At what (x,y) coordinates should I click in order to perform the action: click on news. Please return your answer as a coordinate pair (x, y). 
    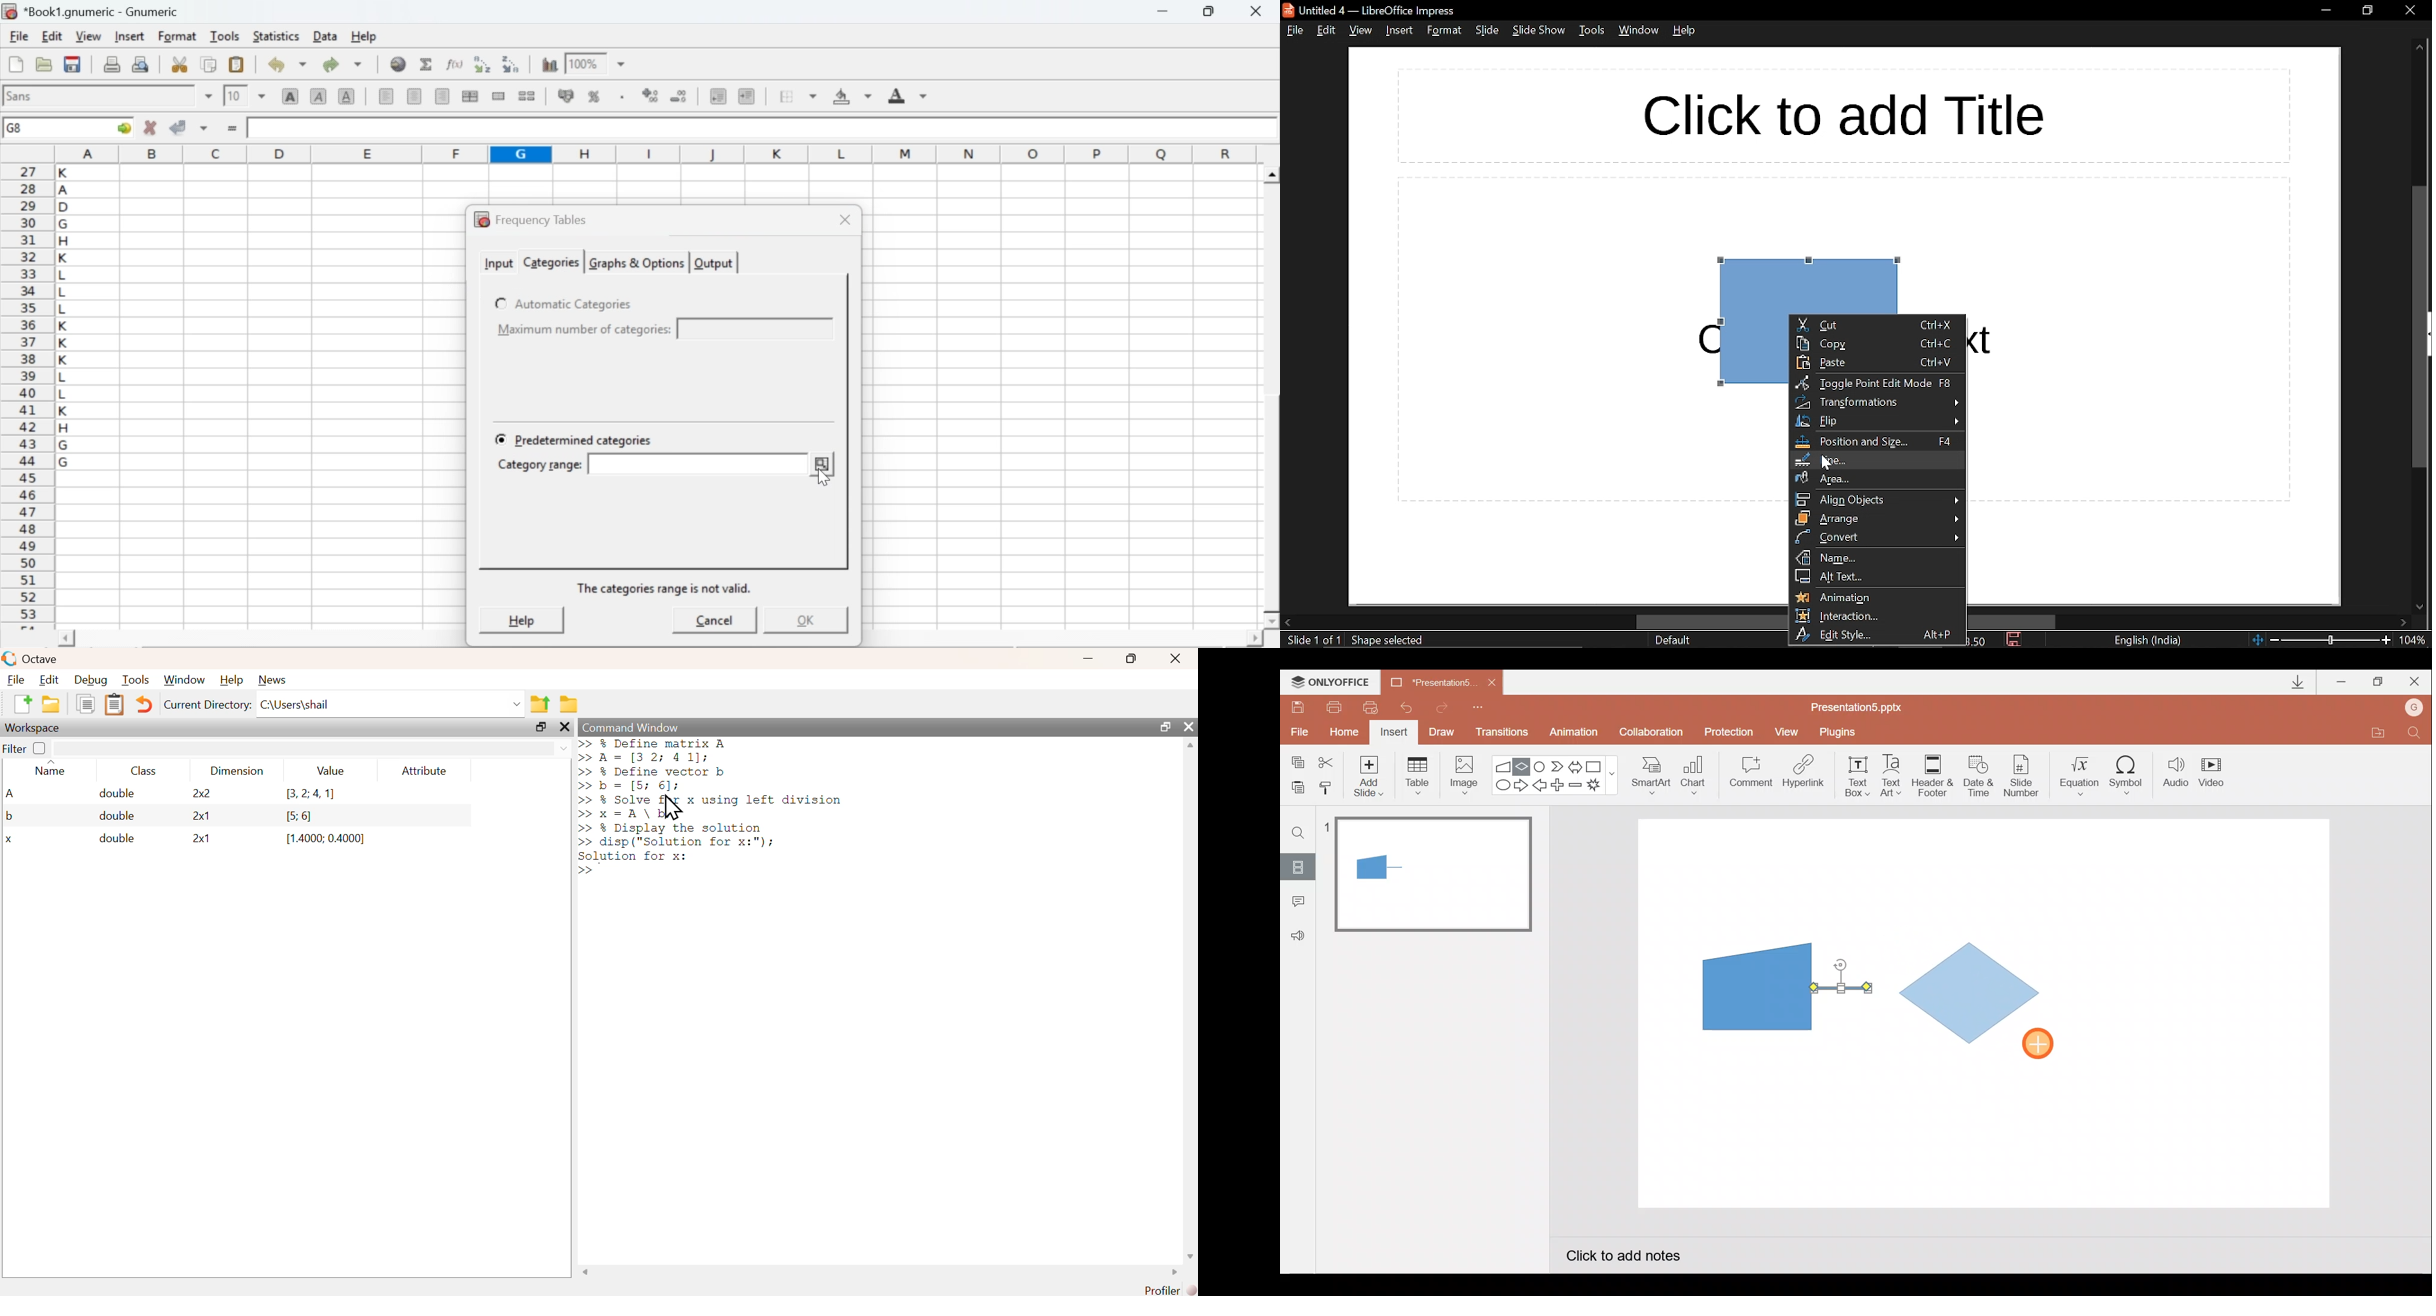
    Looking at the image, I should click on (272, 679).